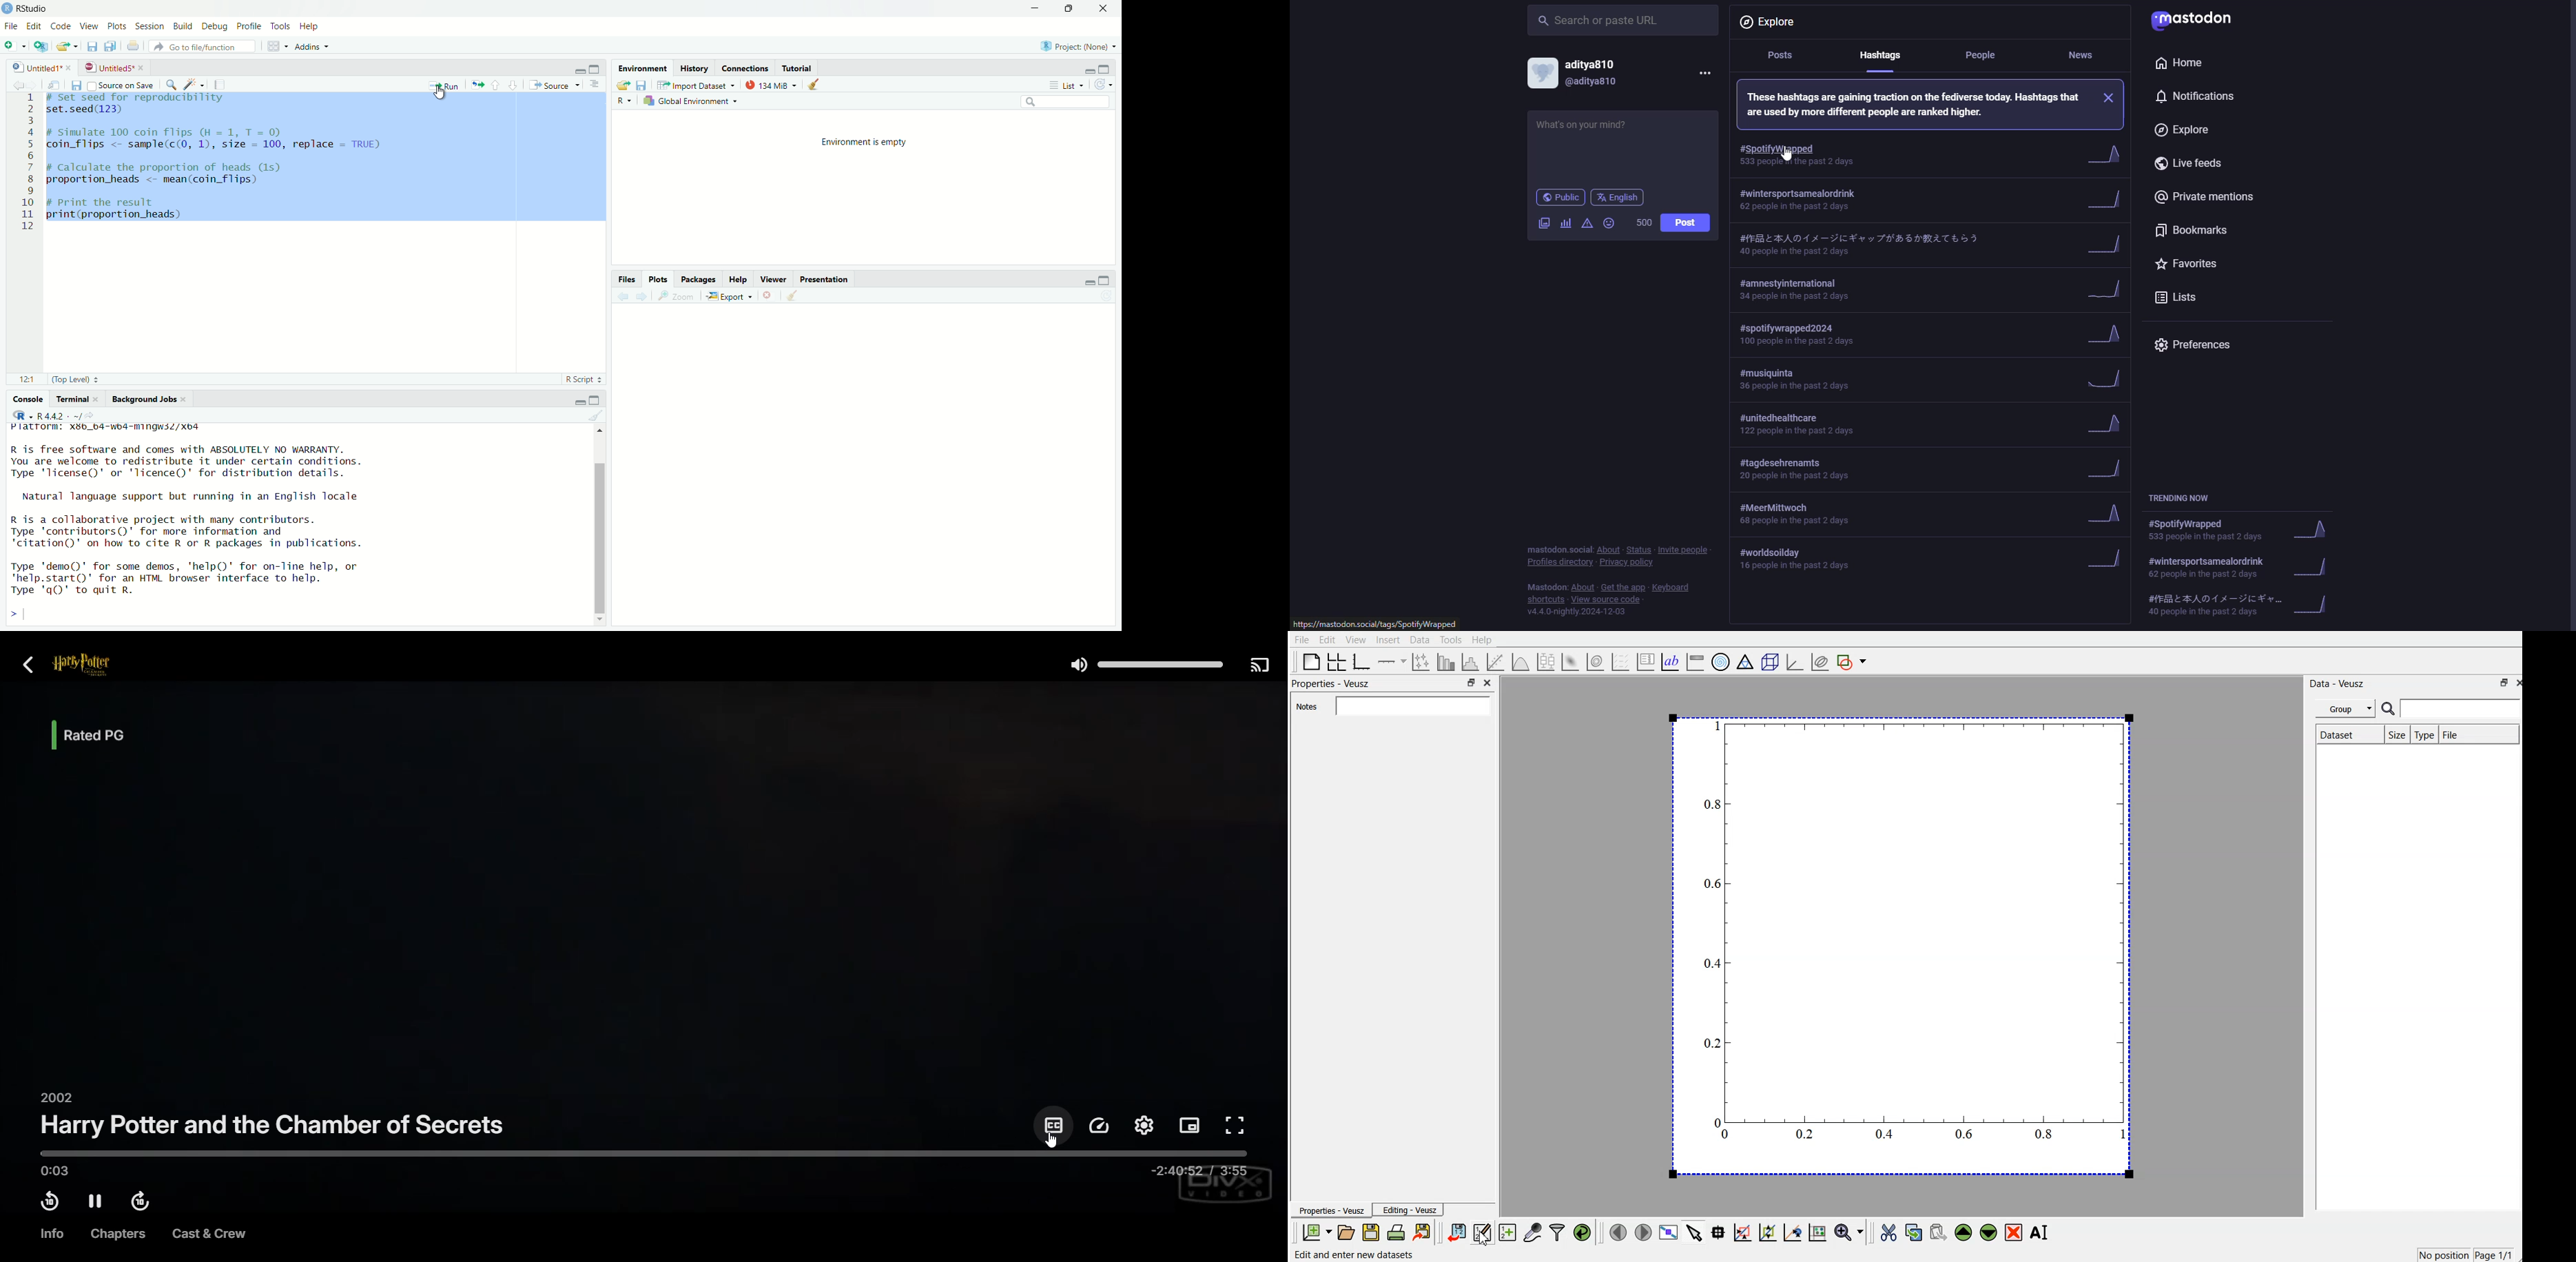 This screenshot has width=2576, height=1288. I want to click on go back to the previous source location, so click(12, 83).